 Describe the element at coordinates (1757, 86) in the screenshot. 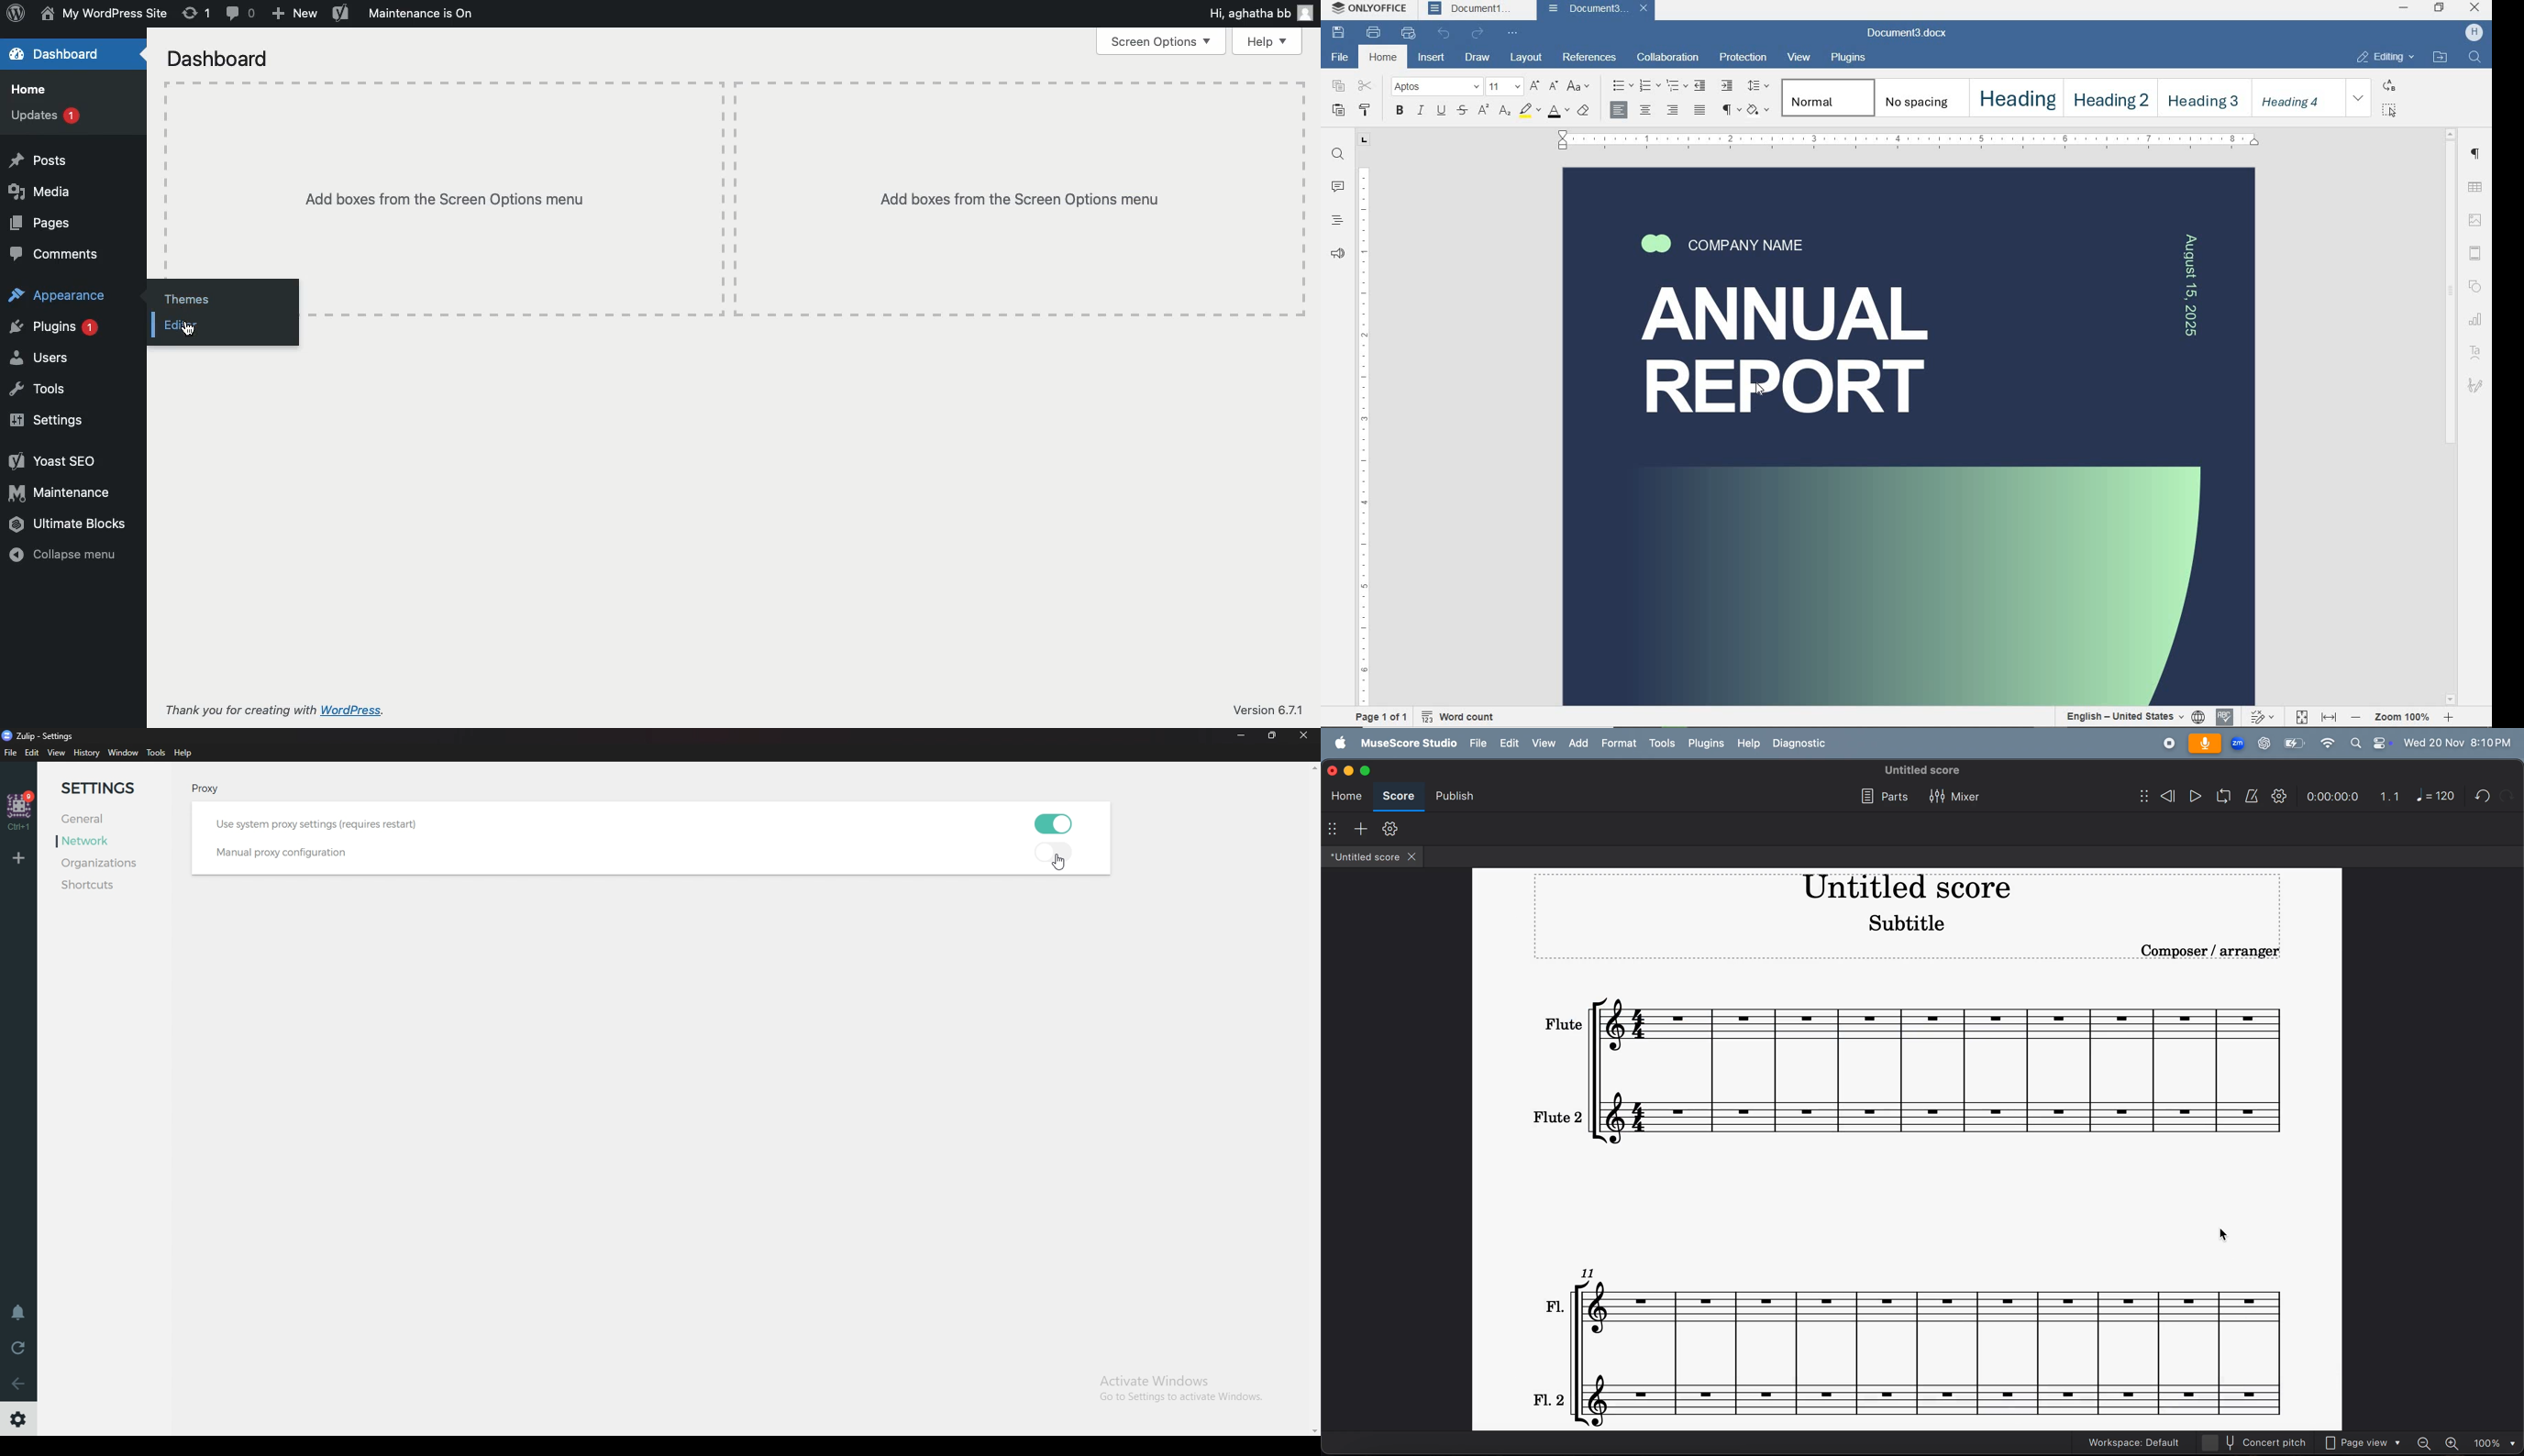

I see `paragraph line spacing` at that location.